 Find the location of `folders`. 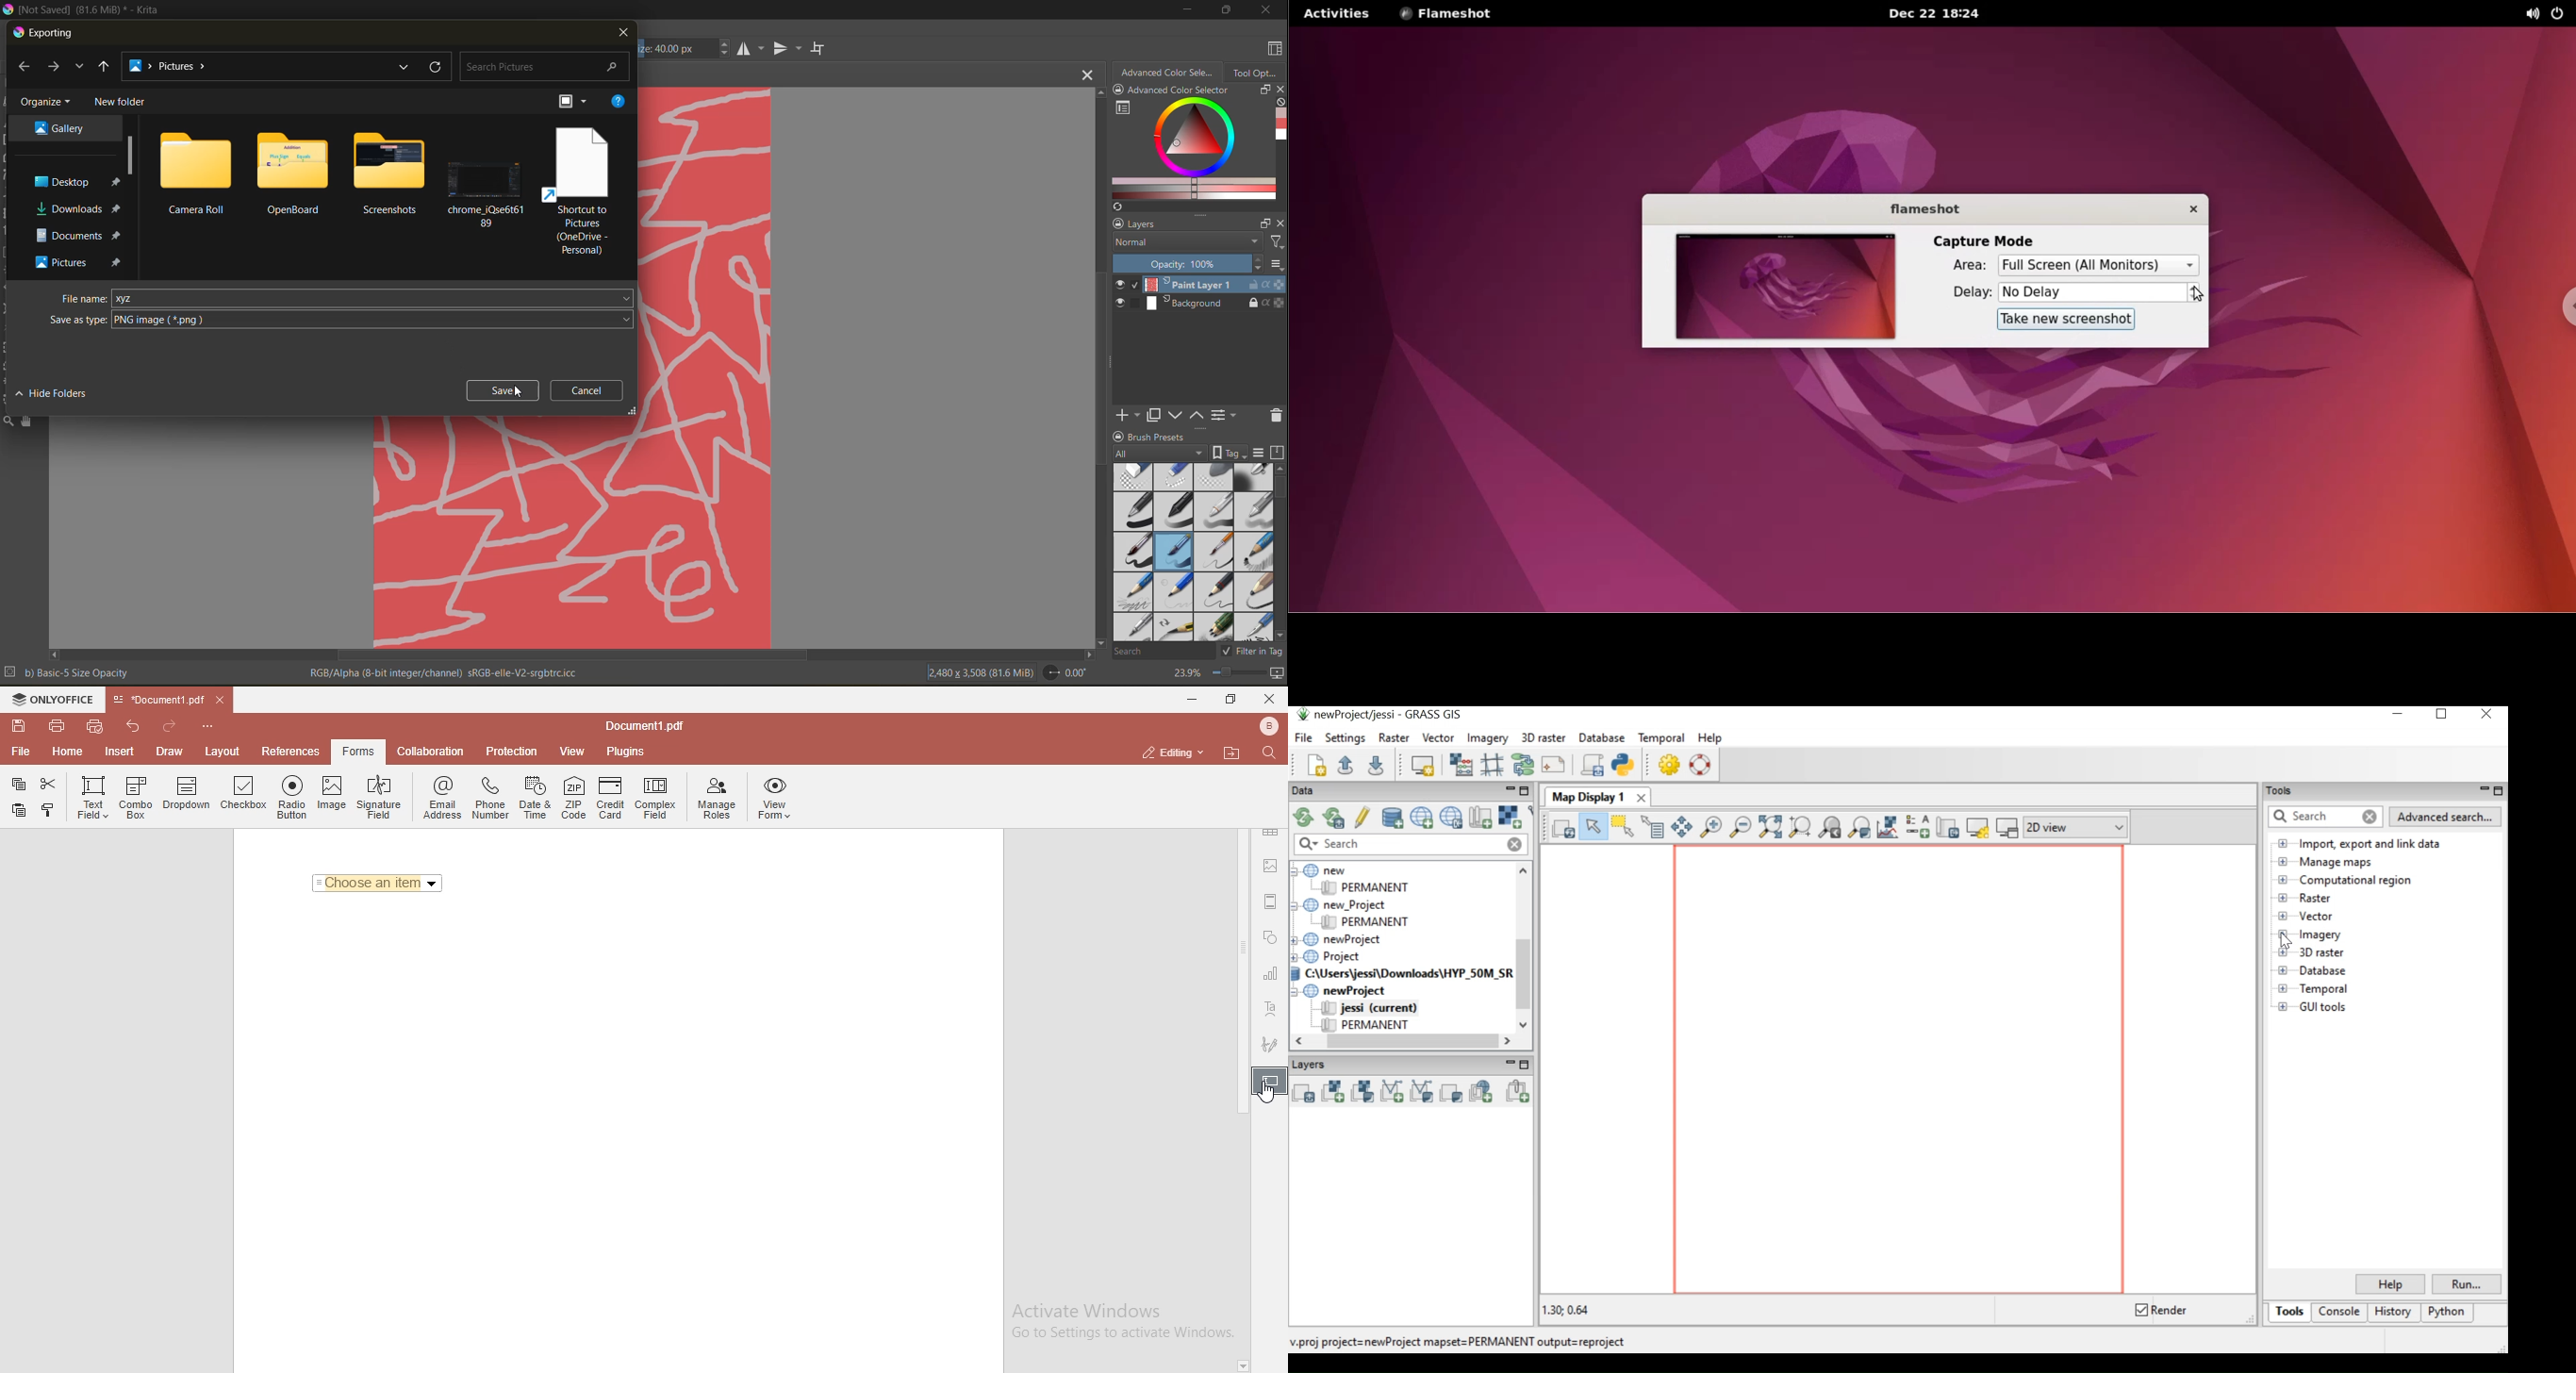

folders is located at coordinates (579, 190).